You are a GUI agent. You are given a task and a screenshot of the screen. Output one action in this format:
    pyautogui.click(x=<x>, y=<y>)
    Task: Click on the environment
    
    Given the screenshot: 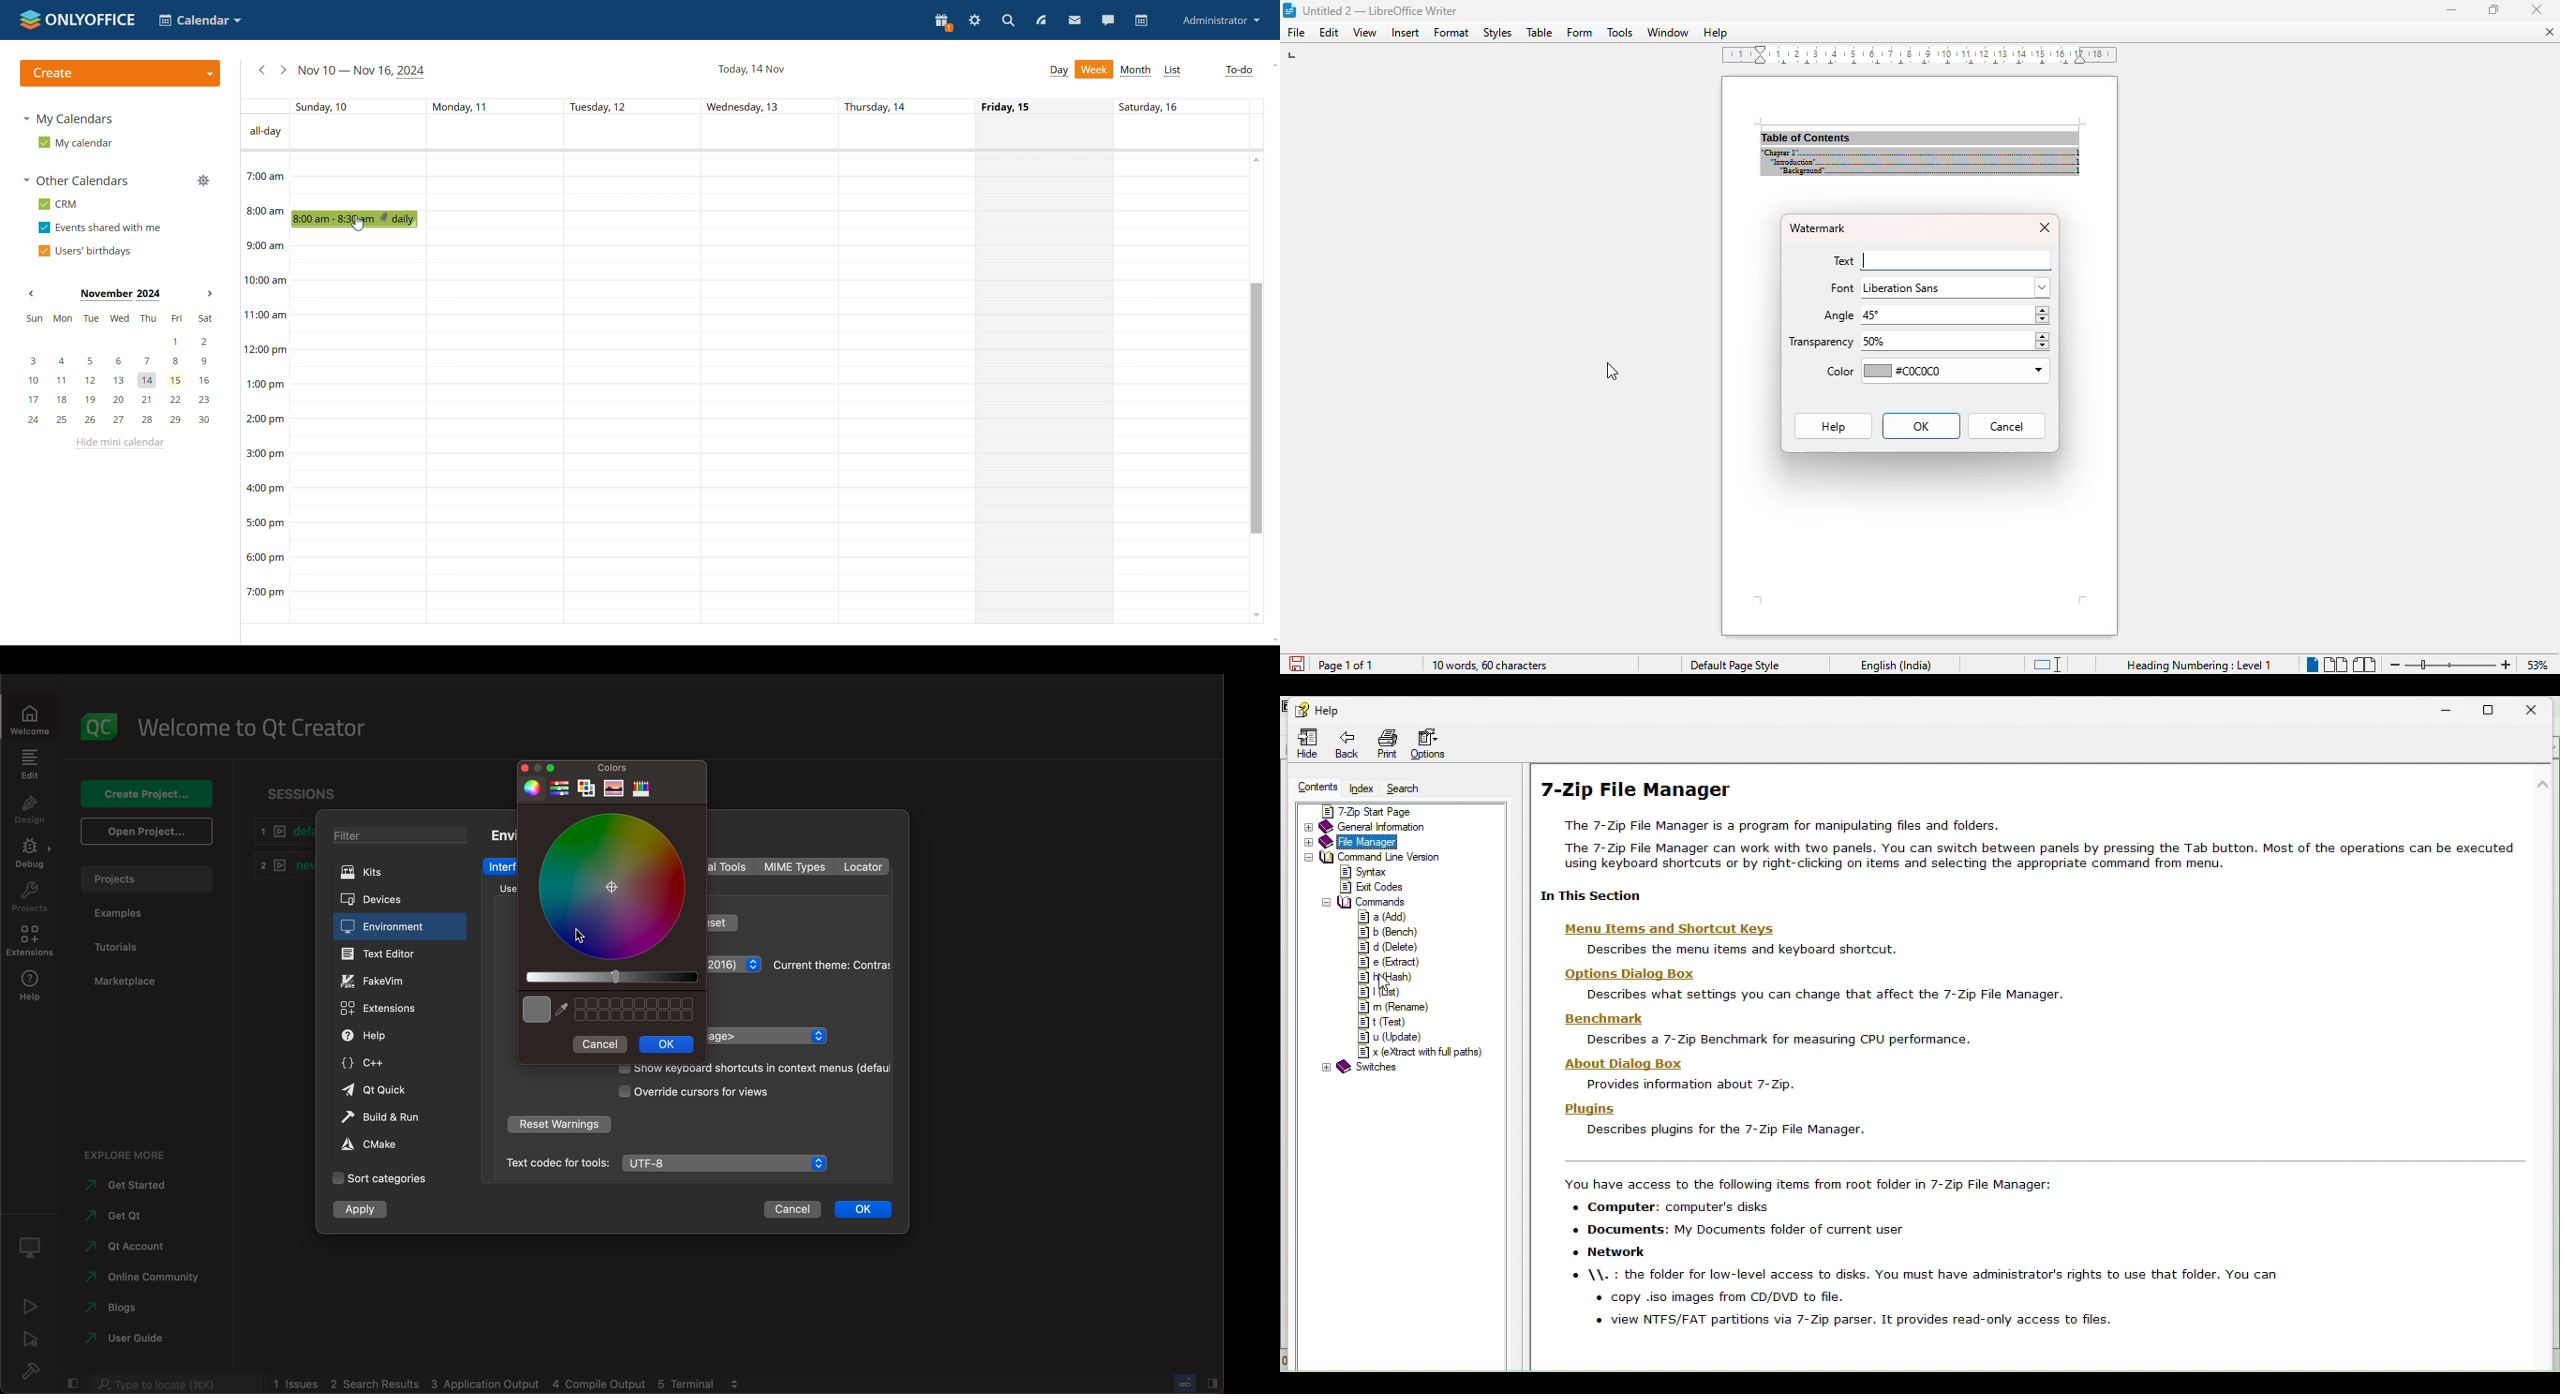 What is the action you would take?
    pyautogui.click(x=502, y=835)
    